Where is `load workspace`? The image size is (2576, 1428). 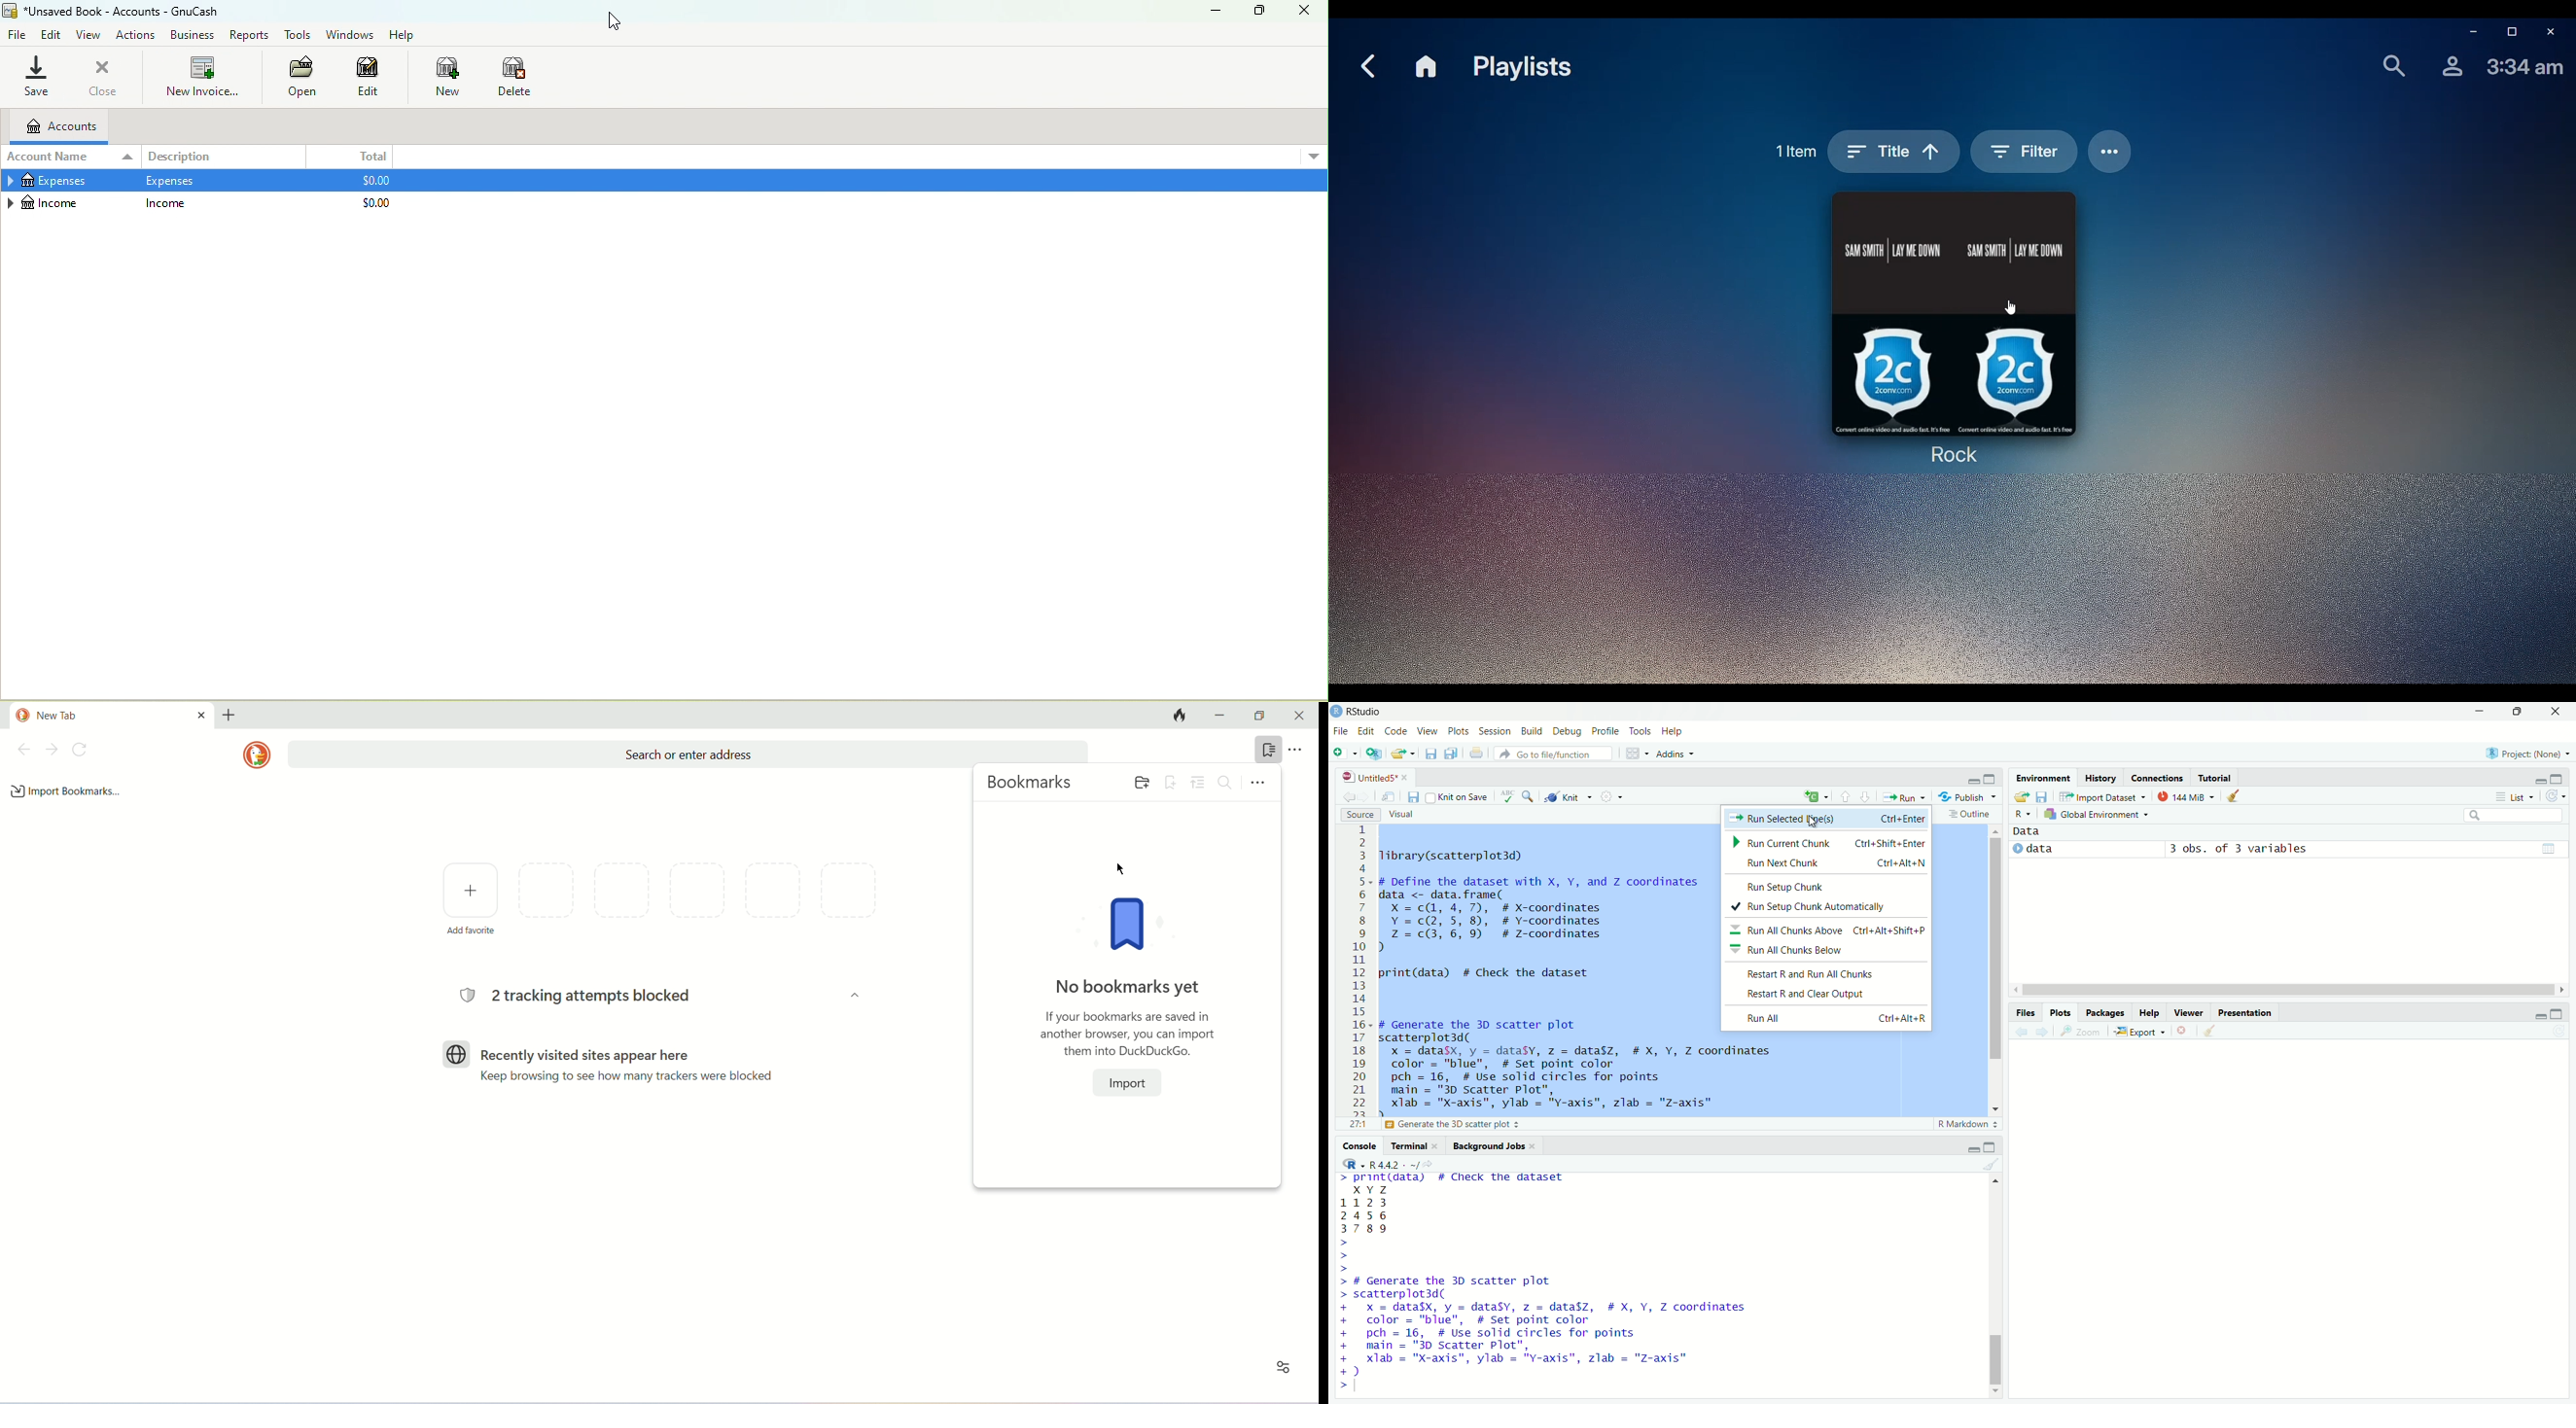
load workspace is located at coordinates (2021, 796).